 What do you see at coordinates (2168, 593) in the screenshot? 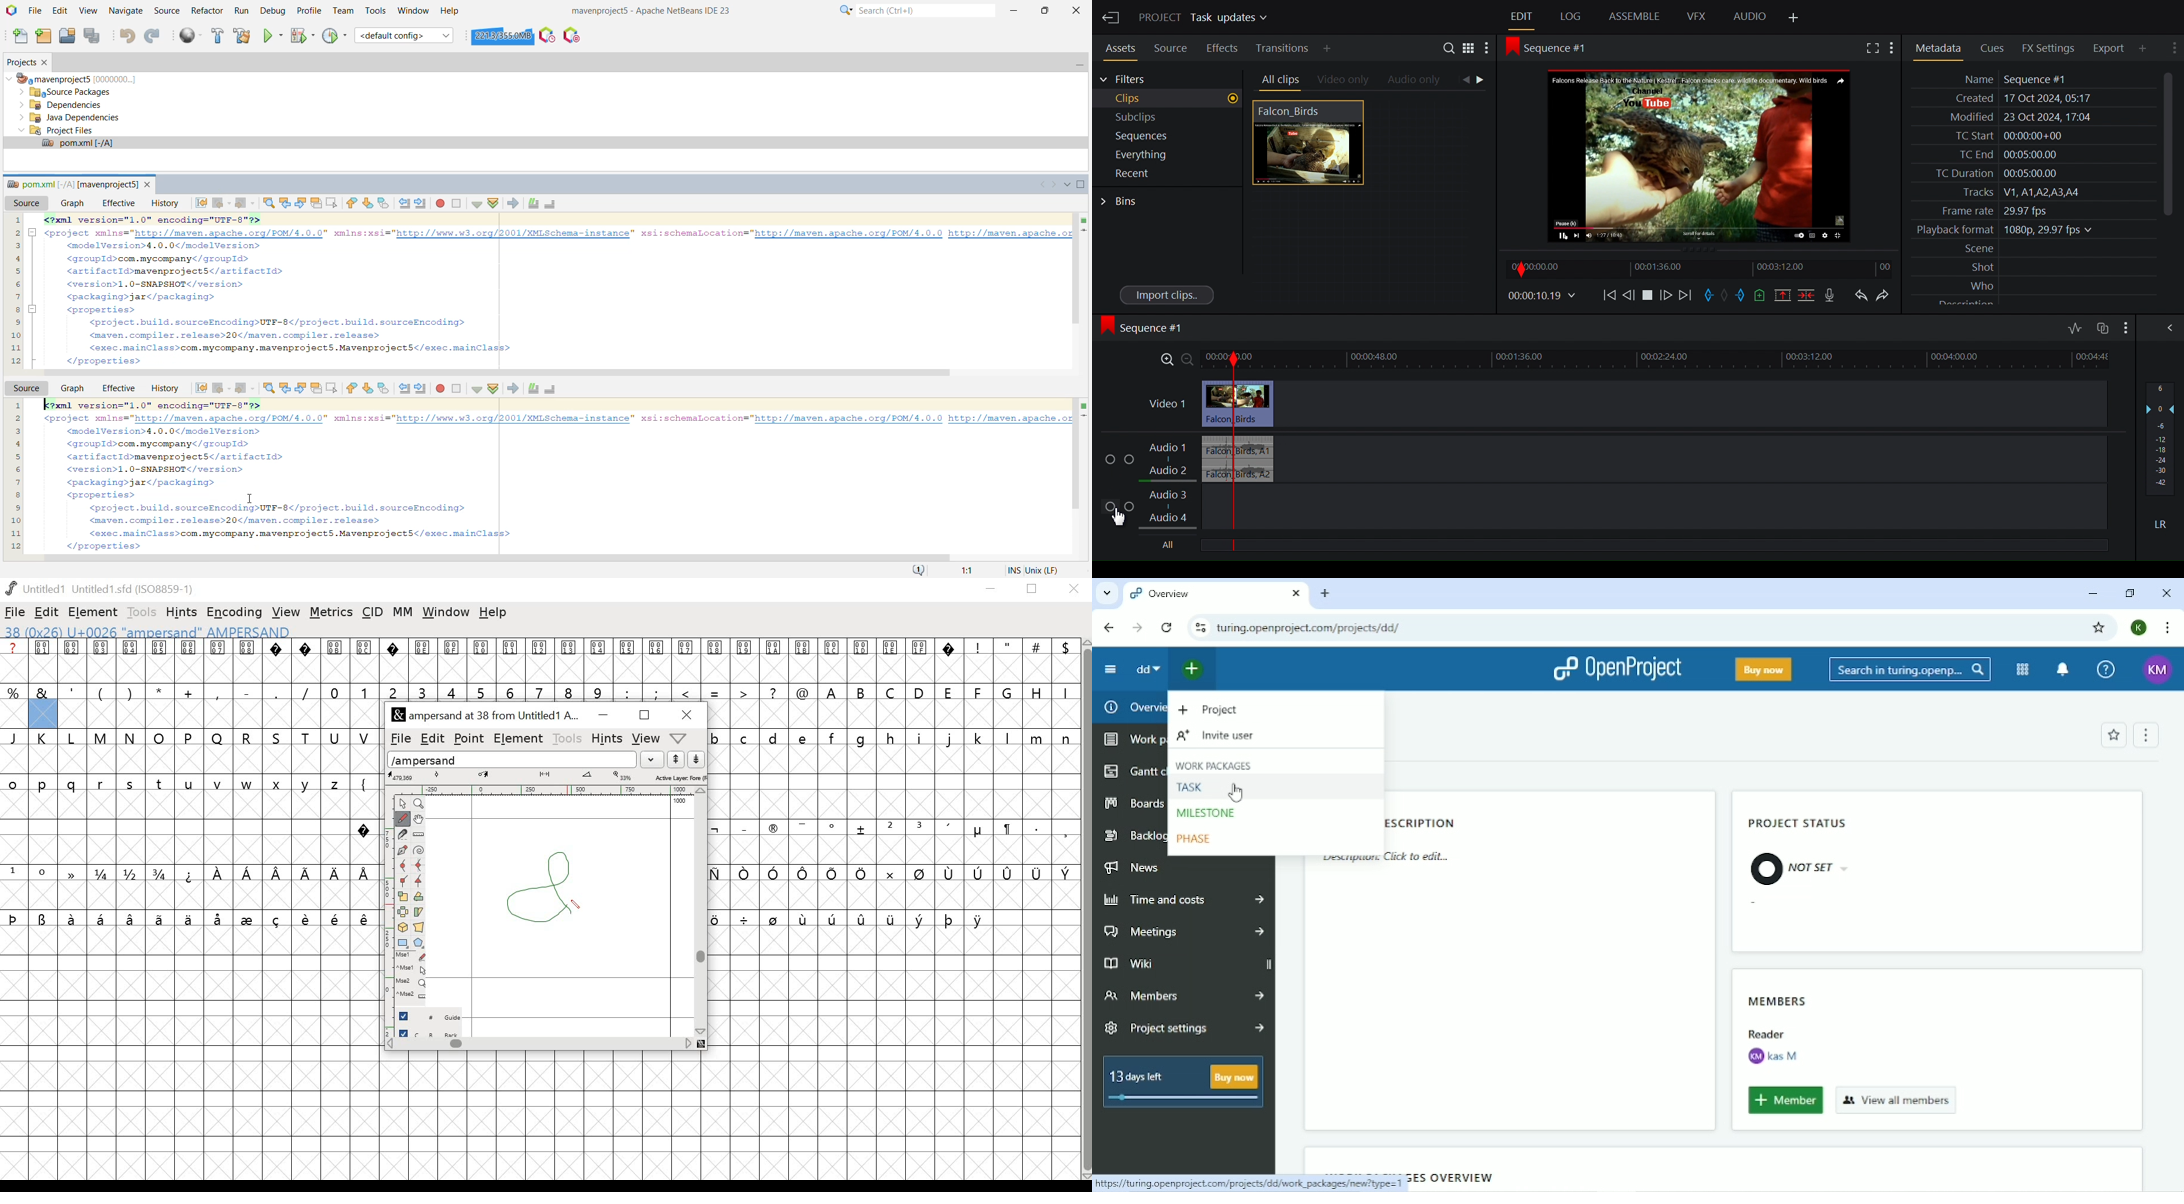
I see `Close` at bounding box center [2168, 593].